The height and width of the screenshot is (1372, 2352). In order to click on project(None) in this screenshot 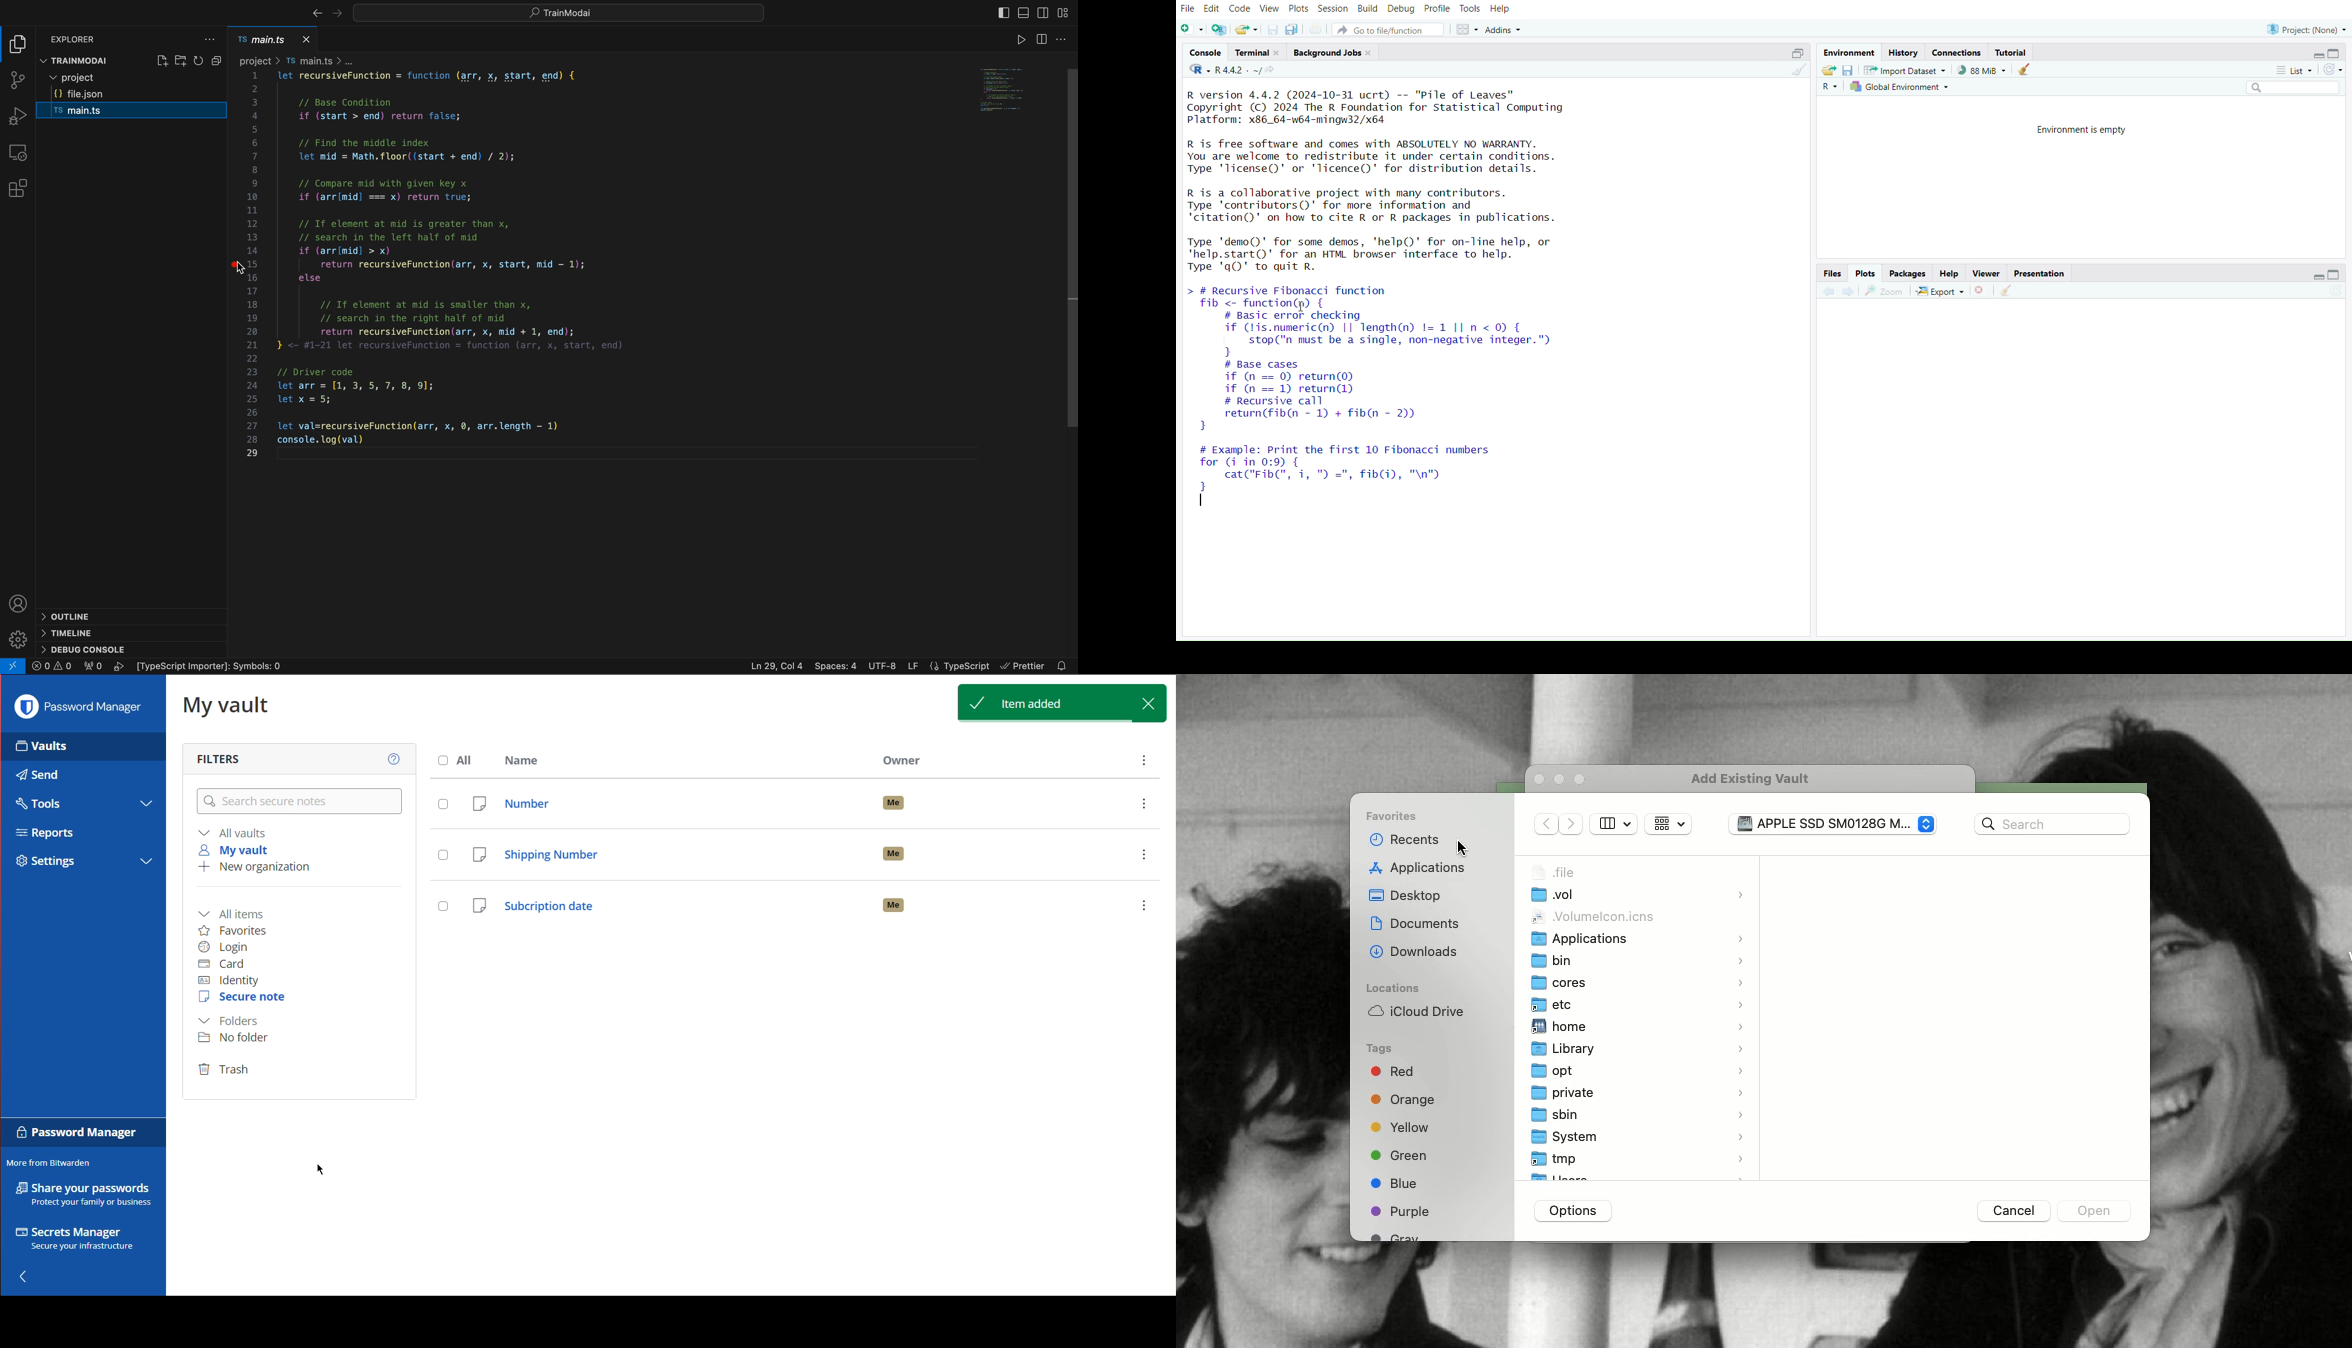, I will do `click(2305, 30)`.